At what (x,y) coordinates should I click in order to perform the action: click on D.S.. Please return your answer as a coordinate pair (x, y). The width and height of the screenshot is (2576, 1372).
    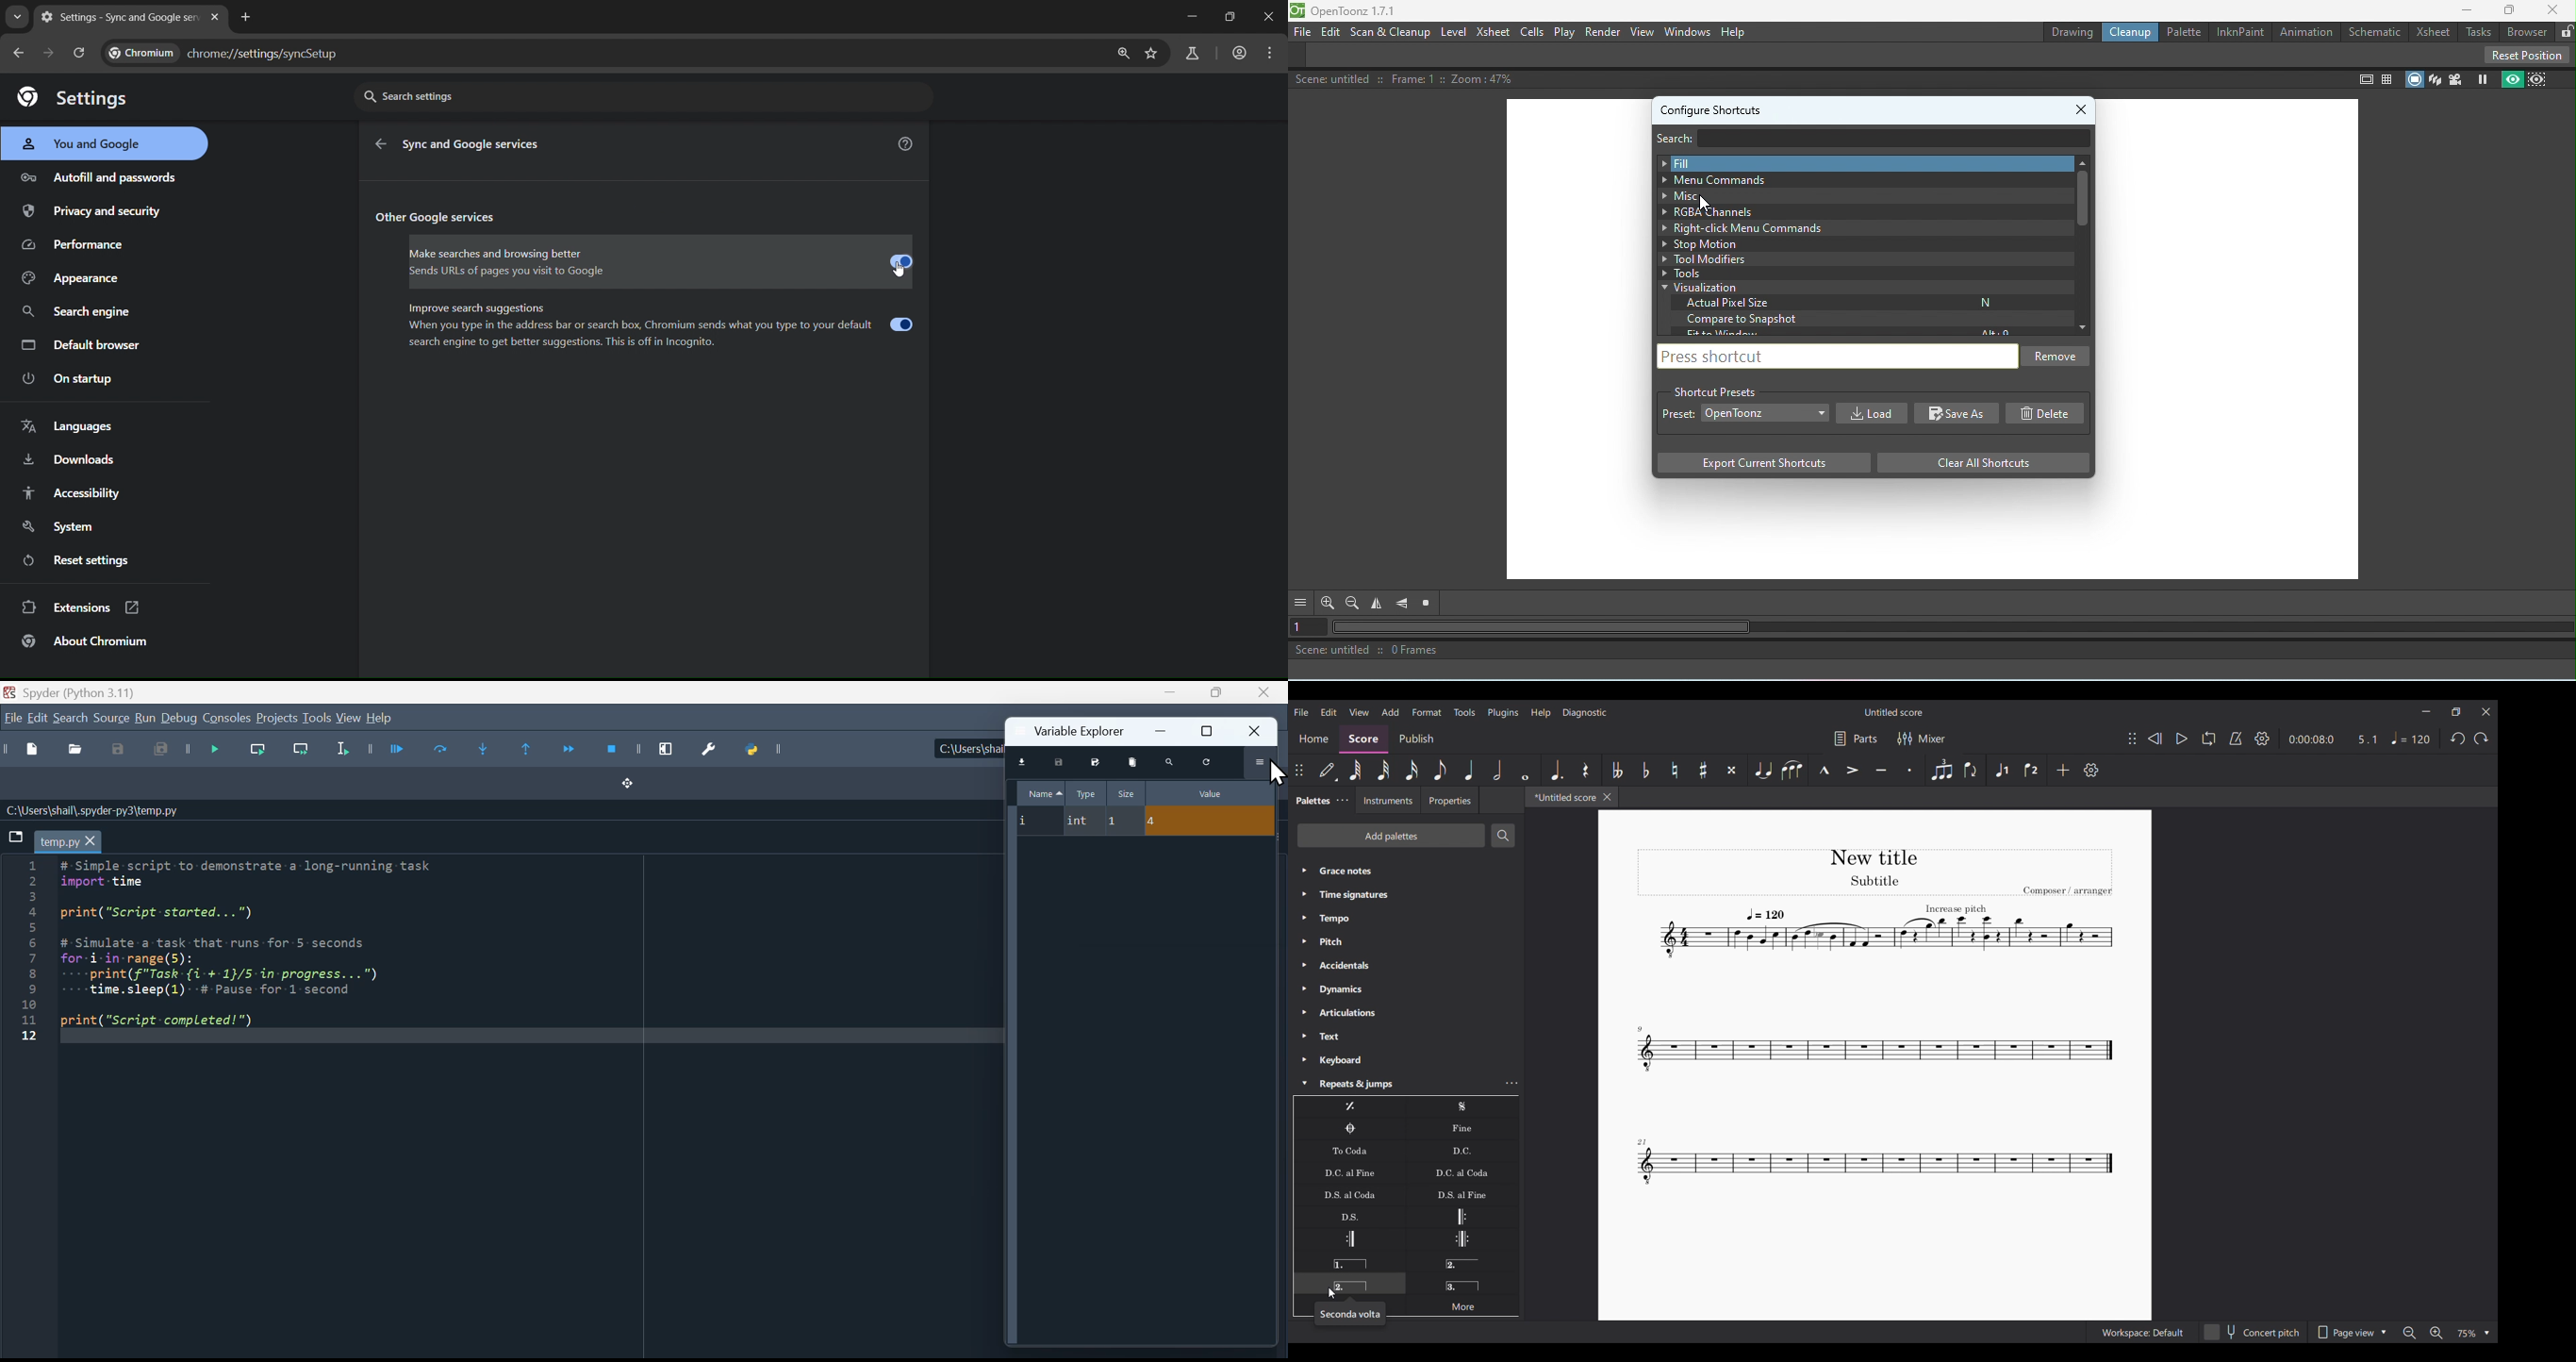
    Looking at the image, I should click on (1349, 1216).